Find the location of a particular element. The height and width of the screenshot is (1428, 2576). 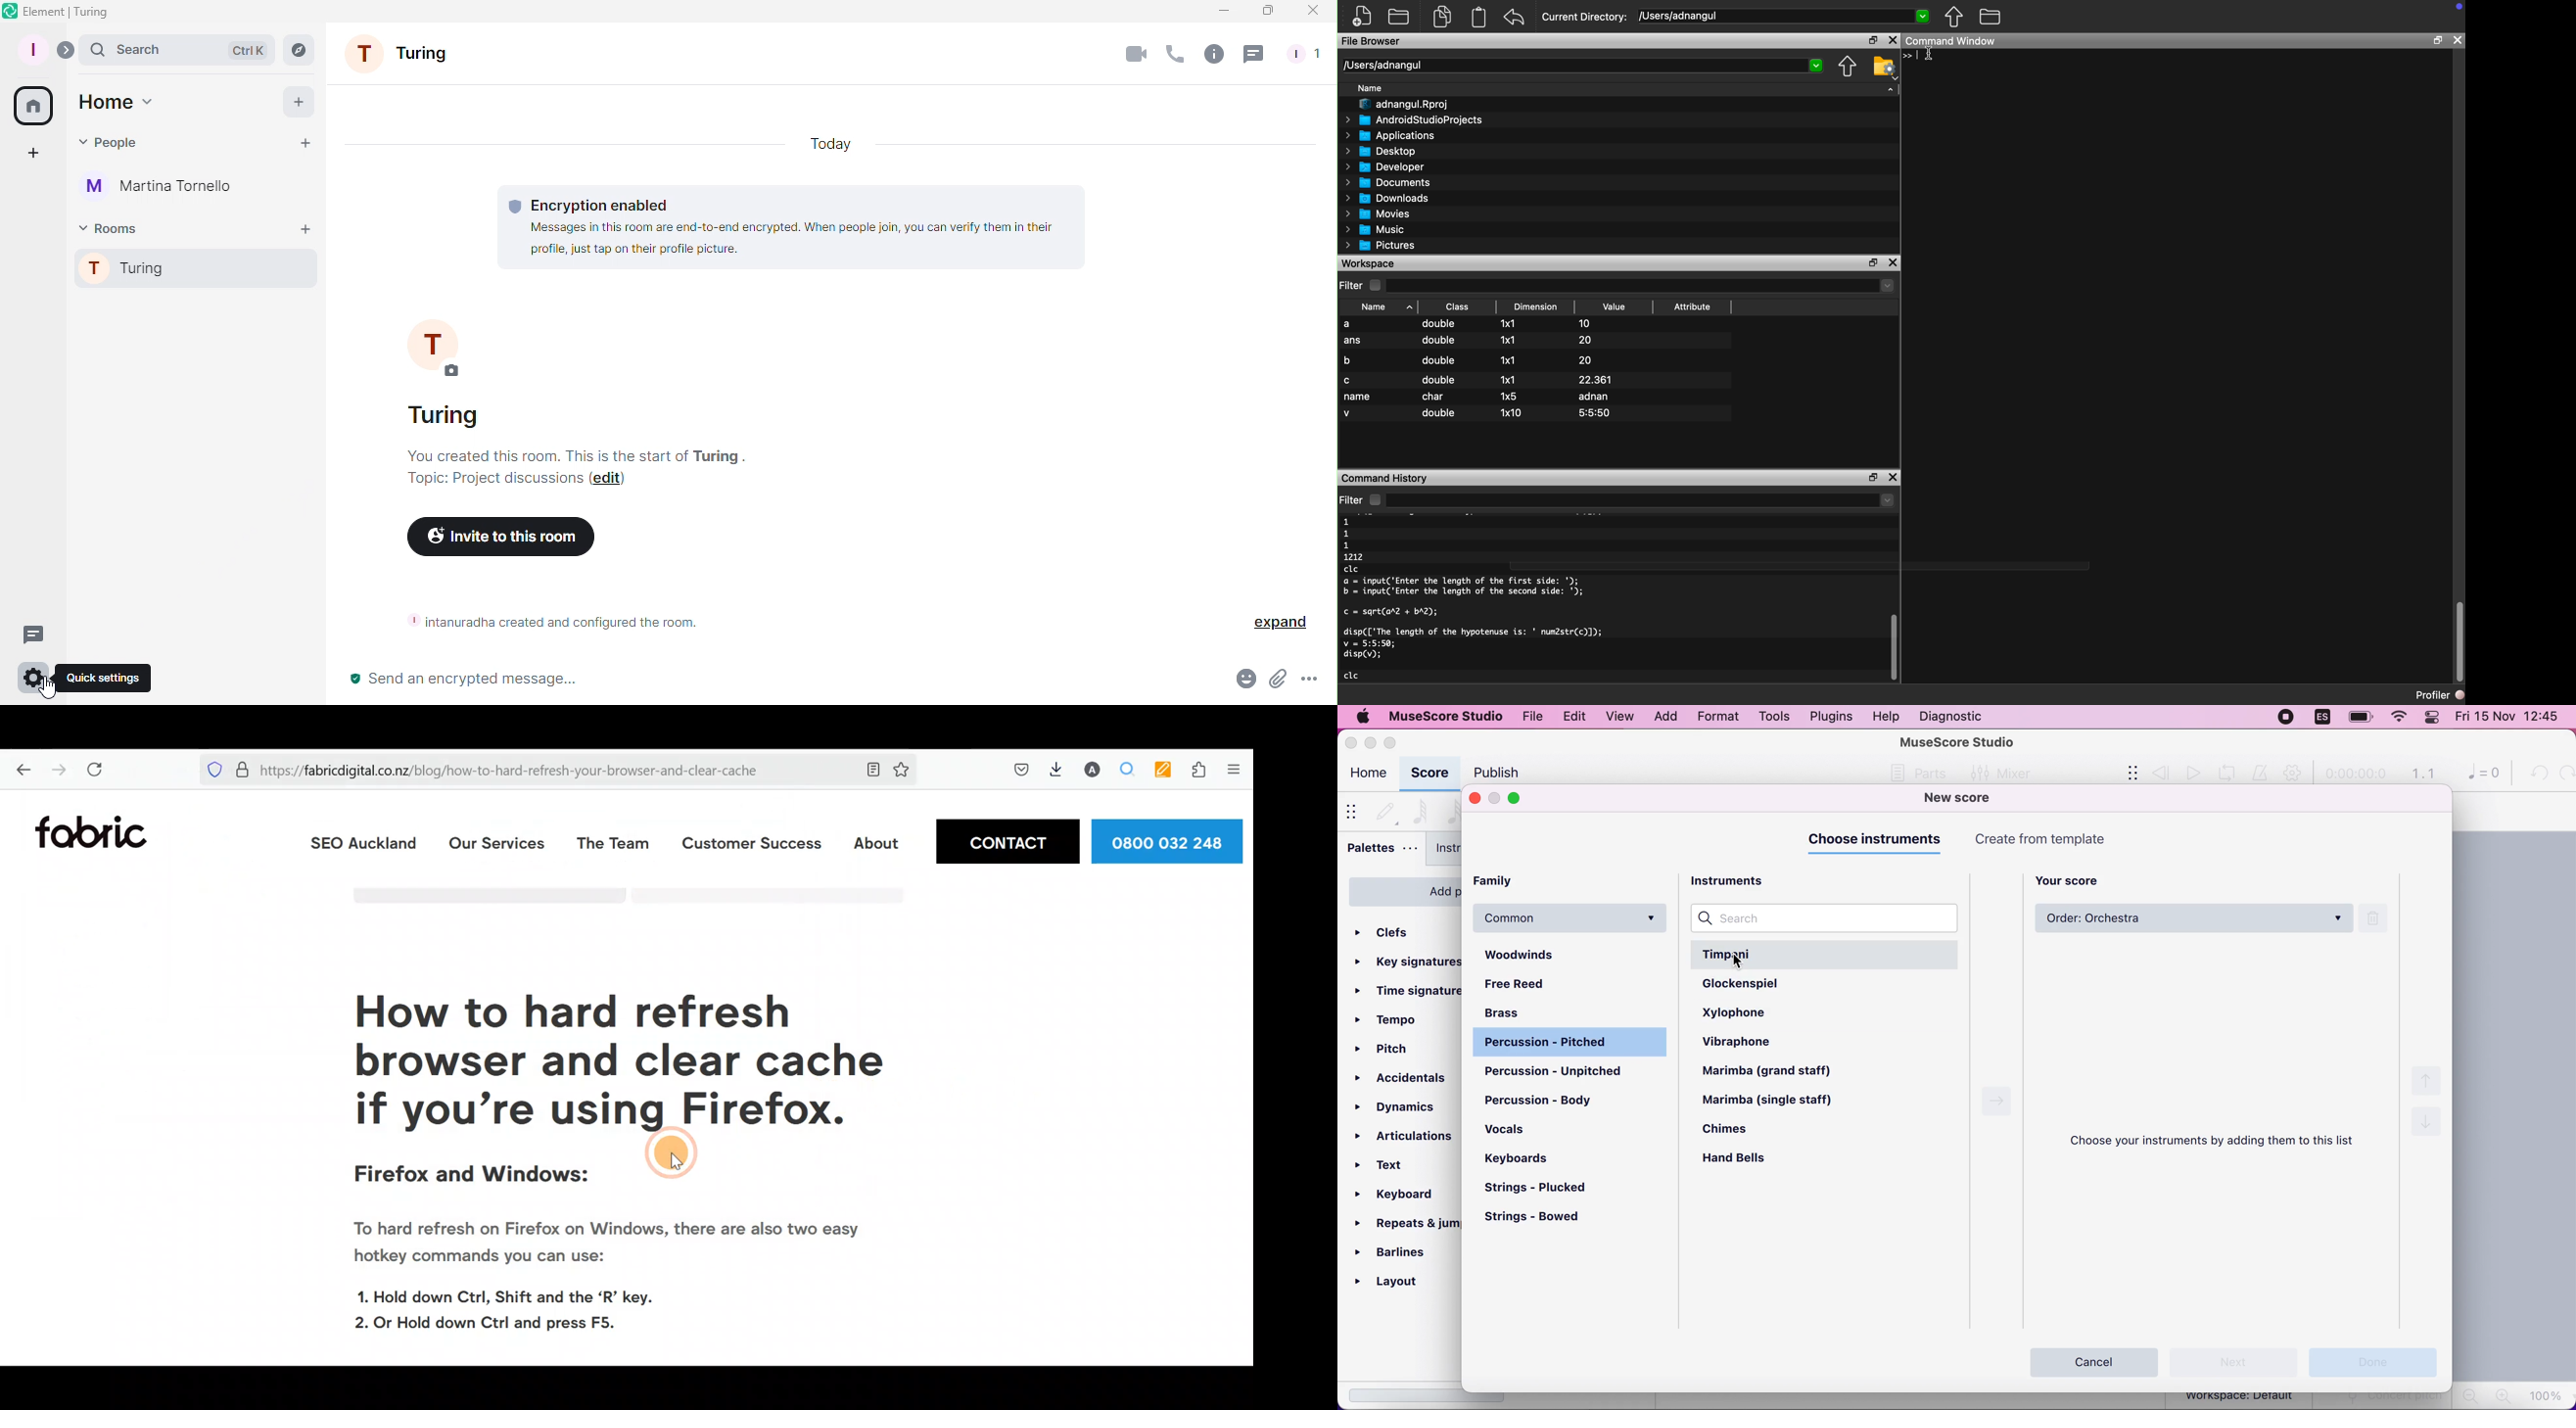

search is located at coordinates (1828, 918).